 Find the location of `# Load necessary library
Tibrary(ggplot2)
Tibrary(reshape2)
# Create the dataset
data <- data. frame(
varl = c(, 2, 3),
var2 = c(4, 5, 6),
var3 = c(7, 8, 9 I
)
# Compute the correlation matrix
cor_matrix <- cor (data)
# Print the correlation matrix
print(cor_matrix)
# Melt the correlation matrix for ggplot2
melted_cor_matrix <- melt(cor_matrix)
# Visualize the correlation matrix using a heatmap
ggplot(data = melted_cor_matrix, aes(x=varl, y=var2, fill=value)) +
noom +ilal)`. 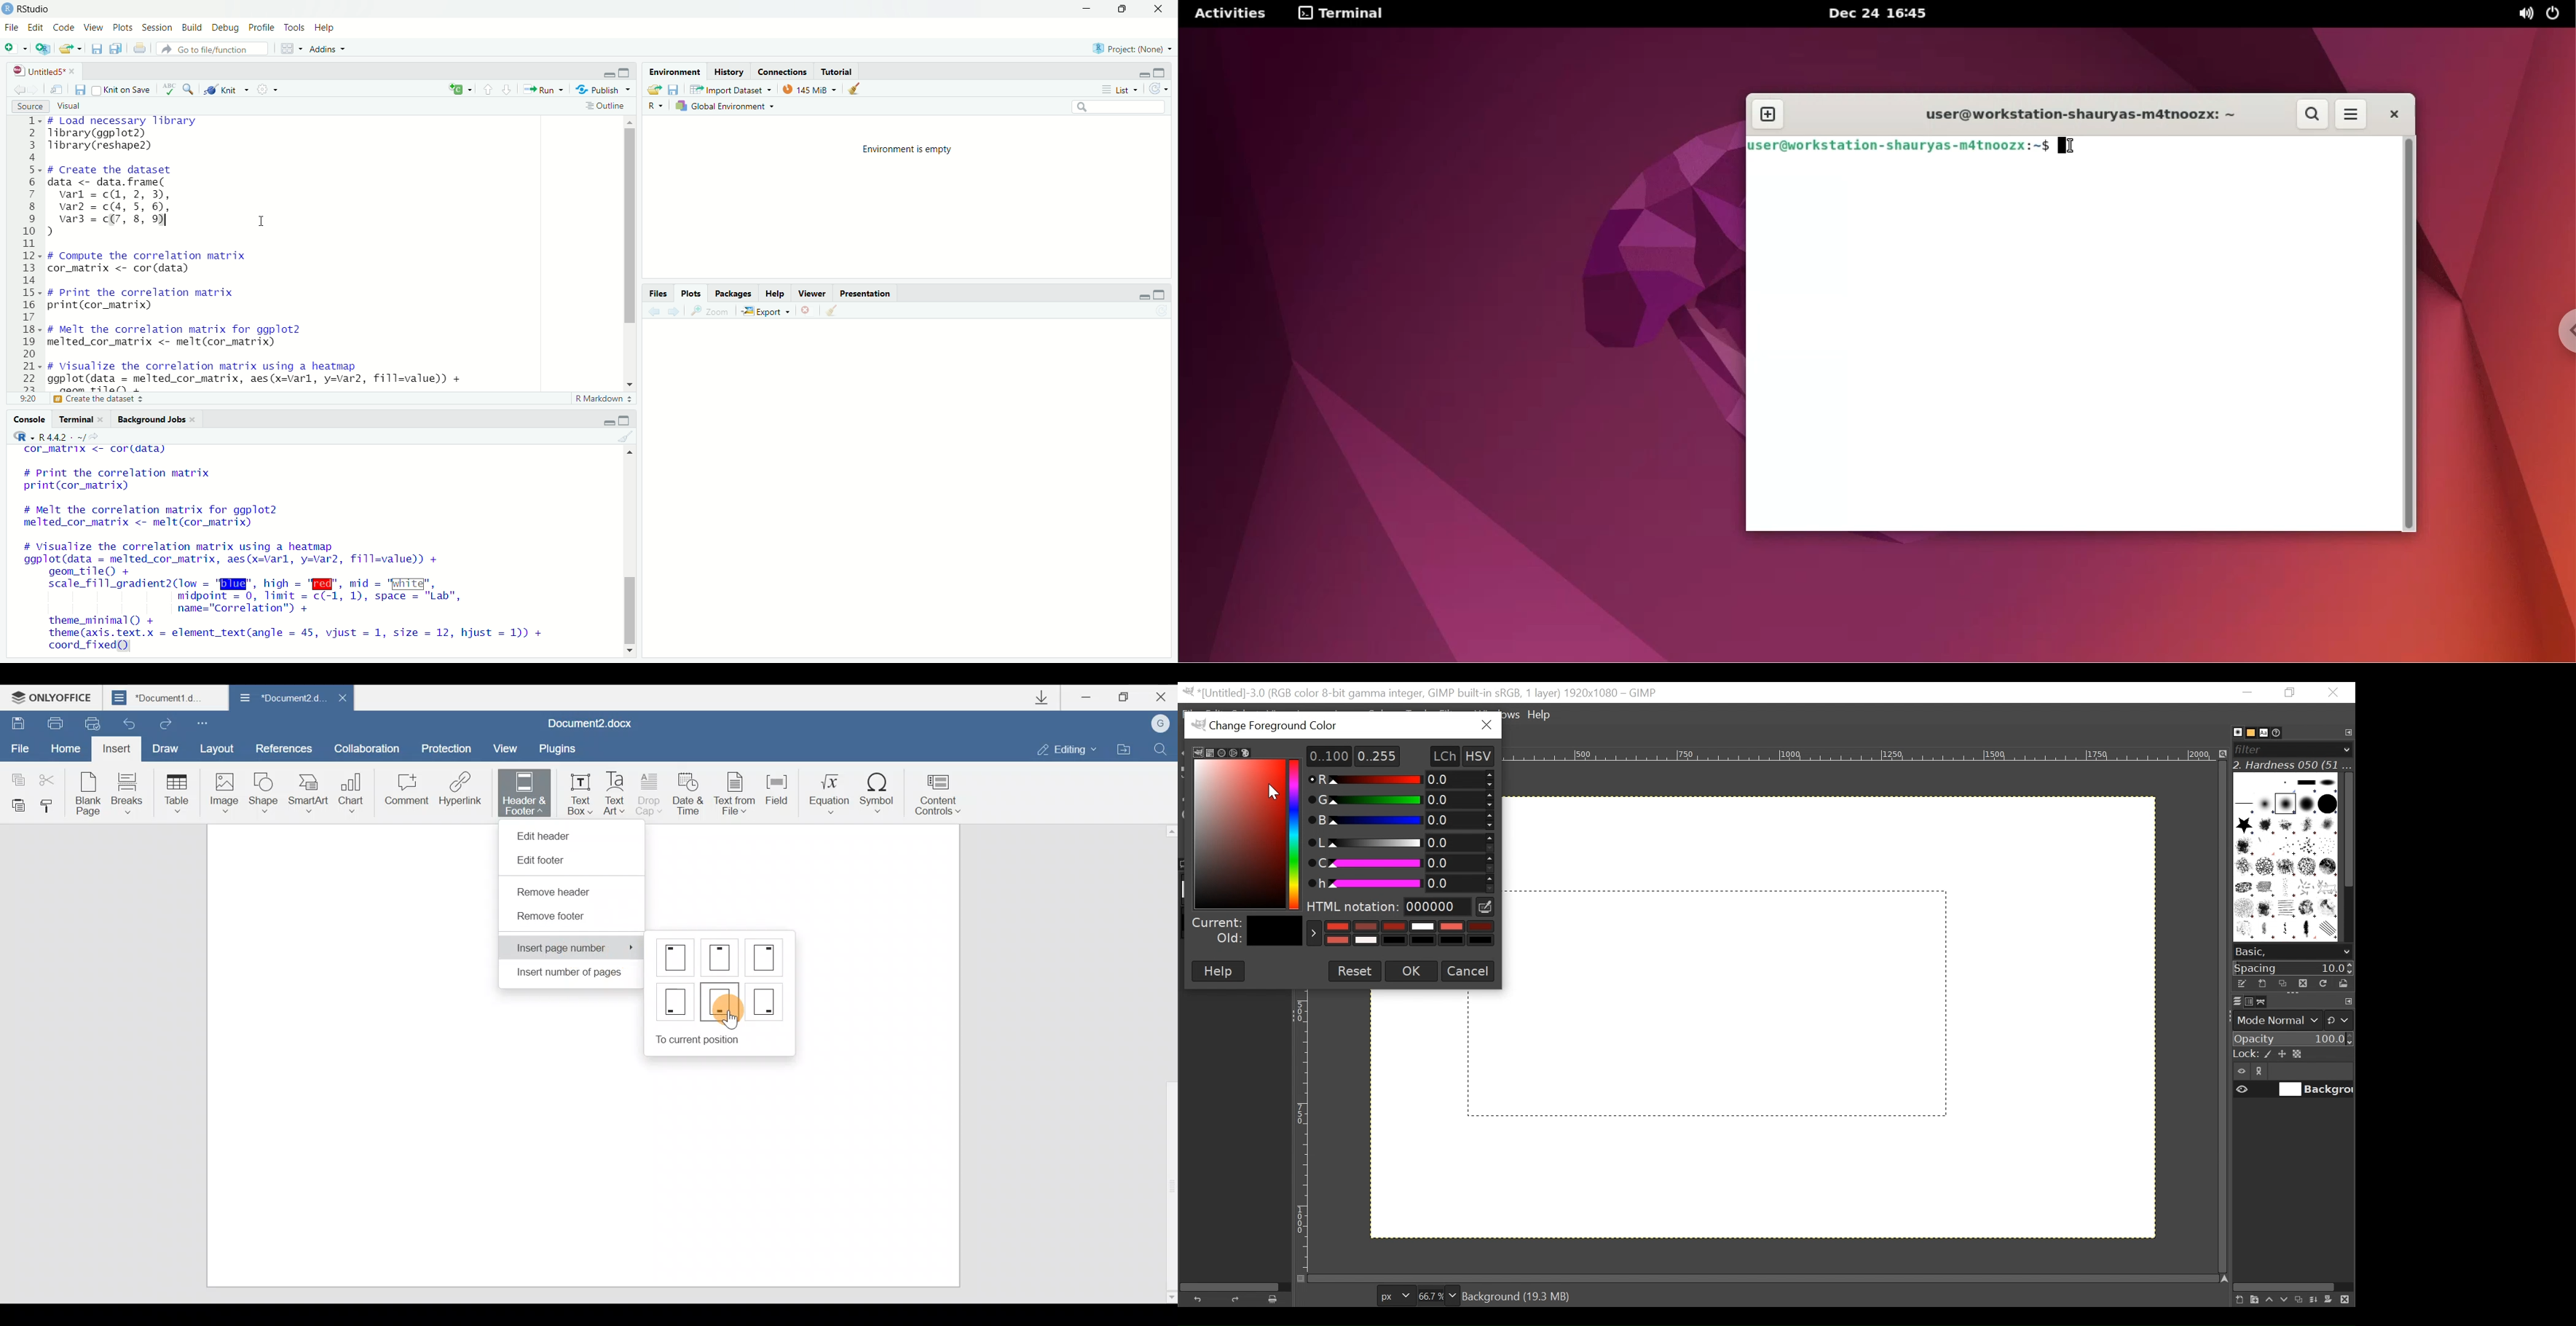

# Load necessary library
Tibrary(ggplot2)
Tibrary(reshape2)
# Create the dataset
data <- data. frame(
varl = c(, 2, 3),
var2 = c(4, 5, 6),
var3 = c(7, 8, 9 I
)
# Compute the correlation matrix
cor_matrix <- cor (data)
# Print the correlation matrix
print(cor_matrix)
# Melt the correlation matrix for ggplot2
melted_cor_matrix <- melt(cor_matrix)
# Visualize the correlation matrix using a heatmap
ggplot(data = melted_cor_matrix, aes(x=varl, y=var2, fill=value)) +
noom +ilal) is located at coordinates (293, 255).